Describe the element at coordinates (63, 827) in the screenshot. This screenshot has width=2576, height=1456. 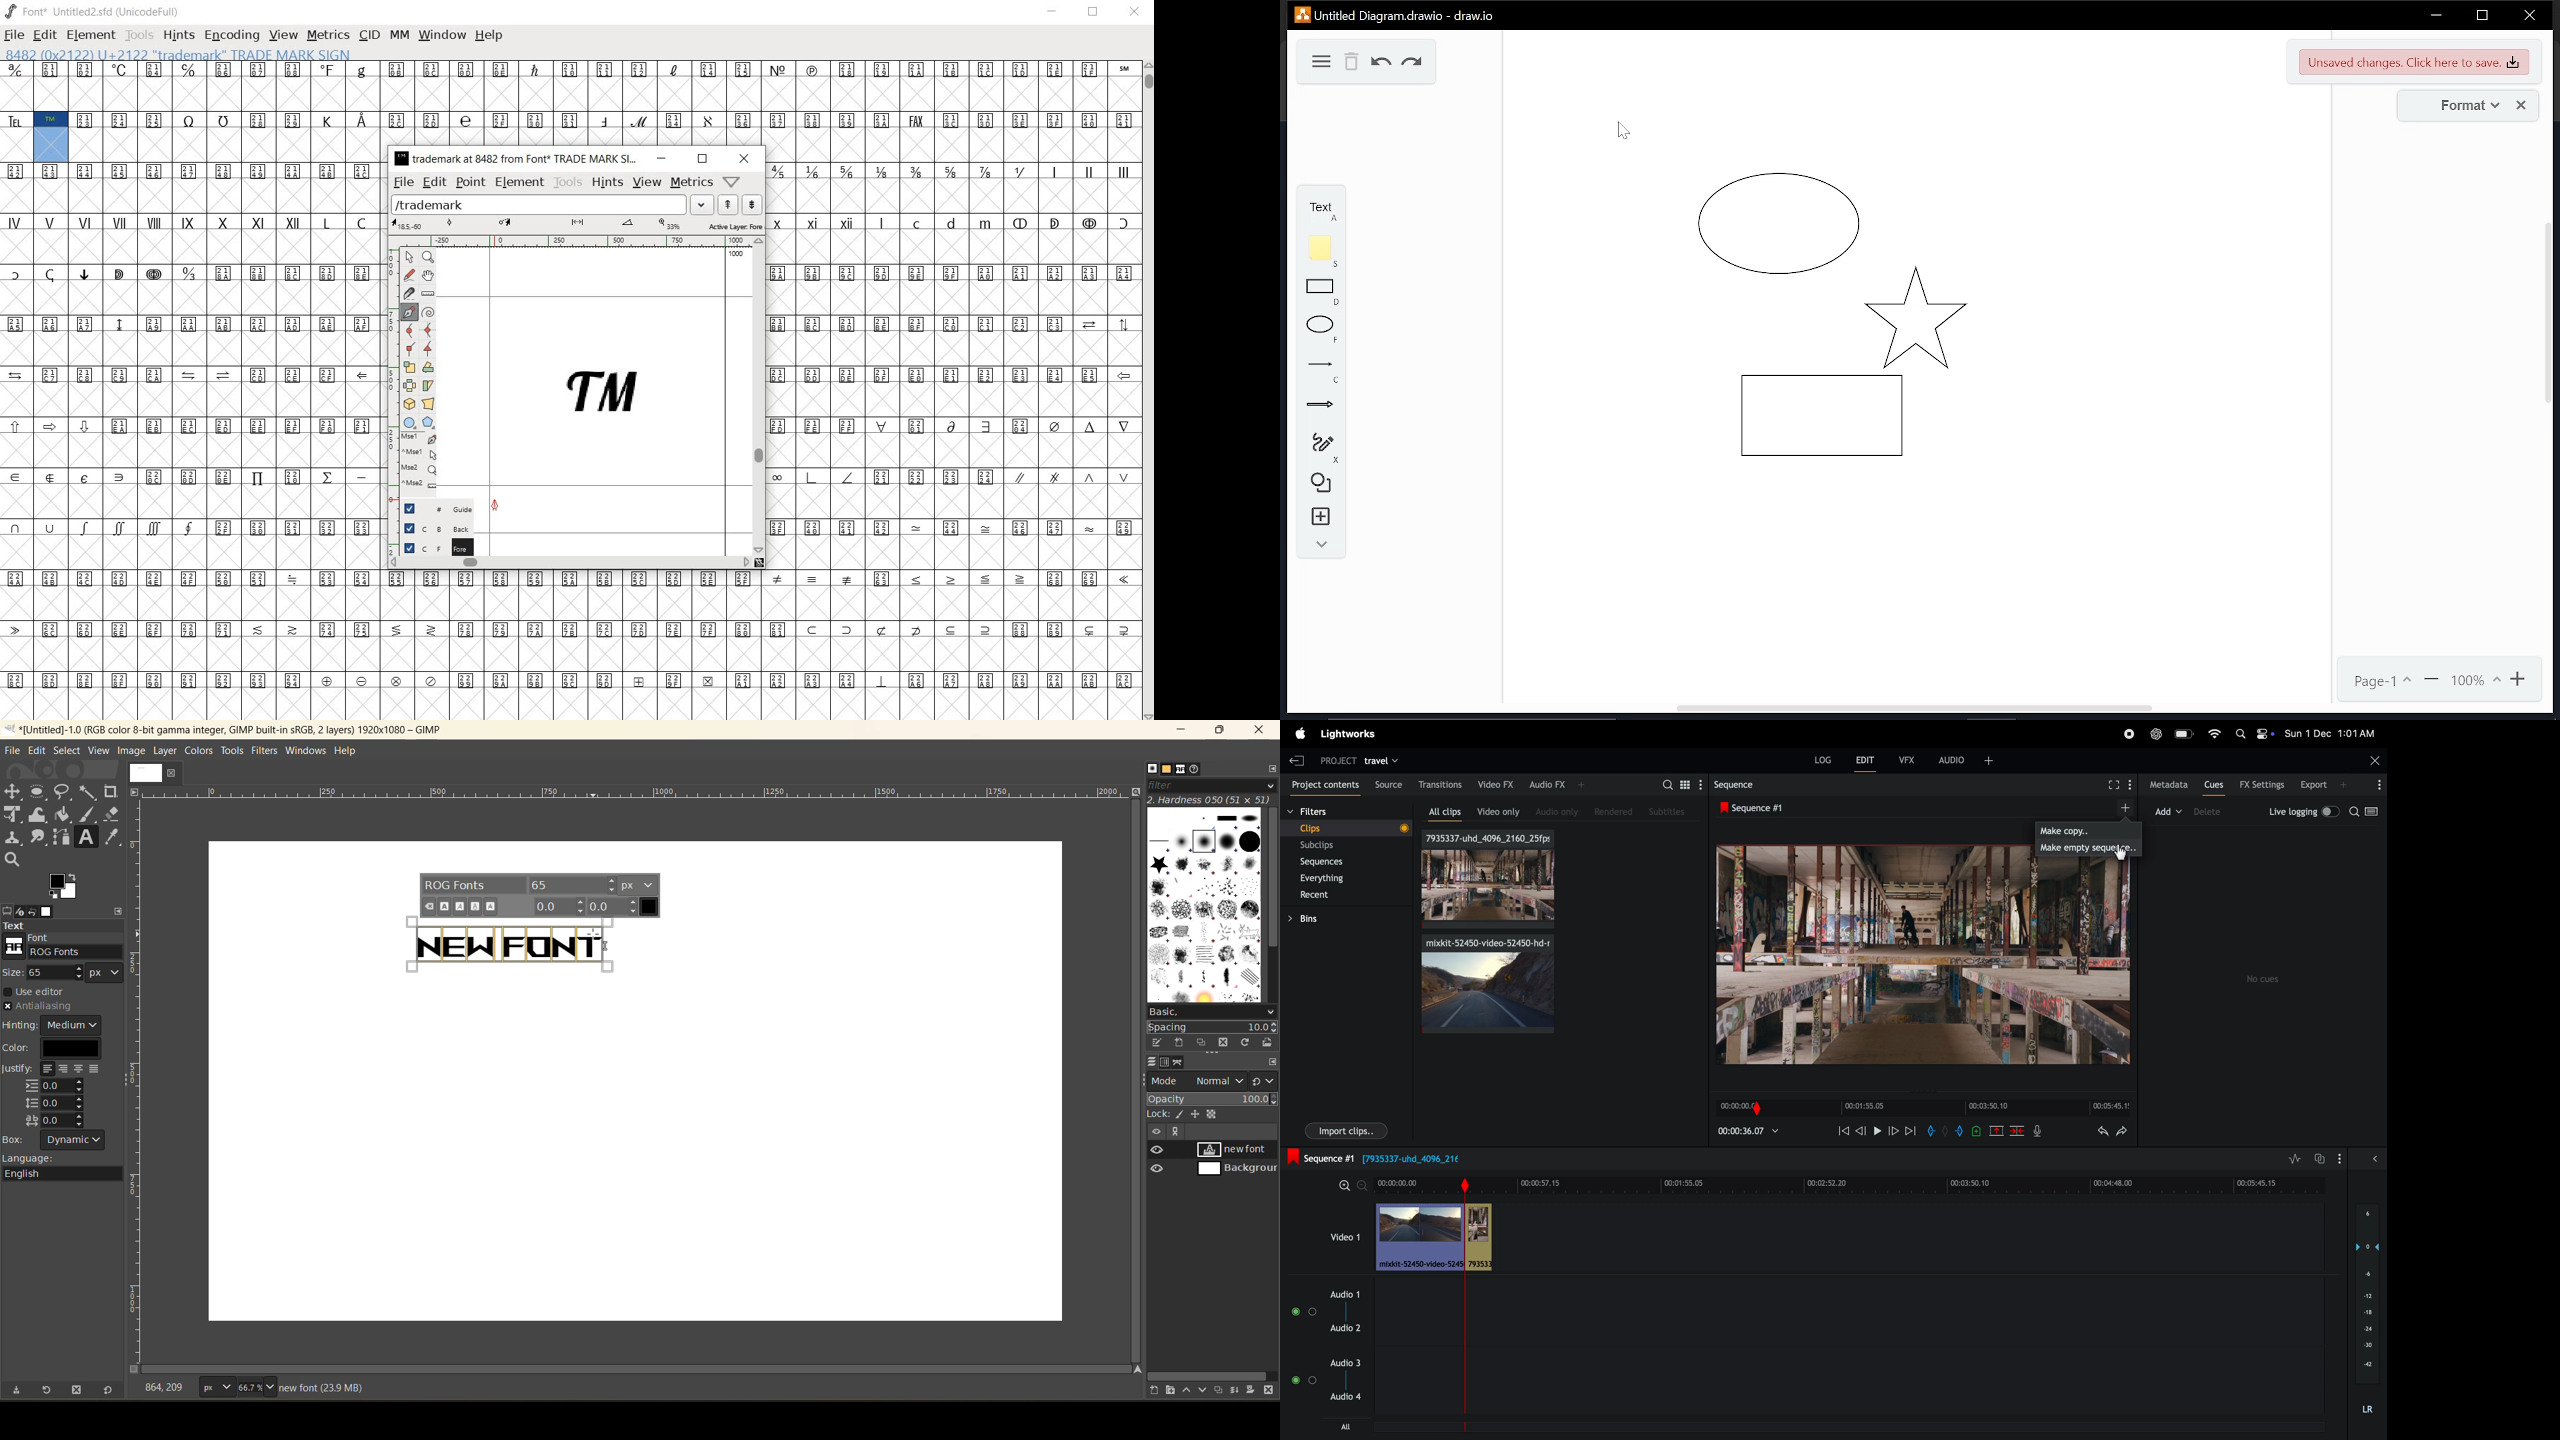
I see `tools` at that location.